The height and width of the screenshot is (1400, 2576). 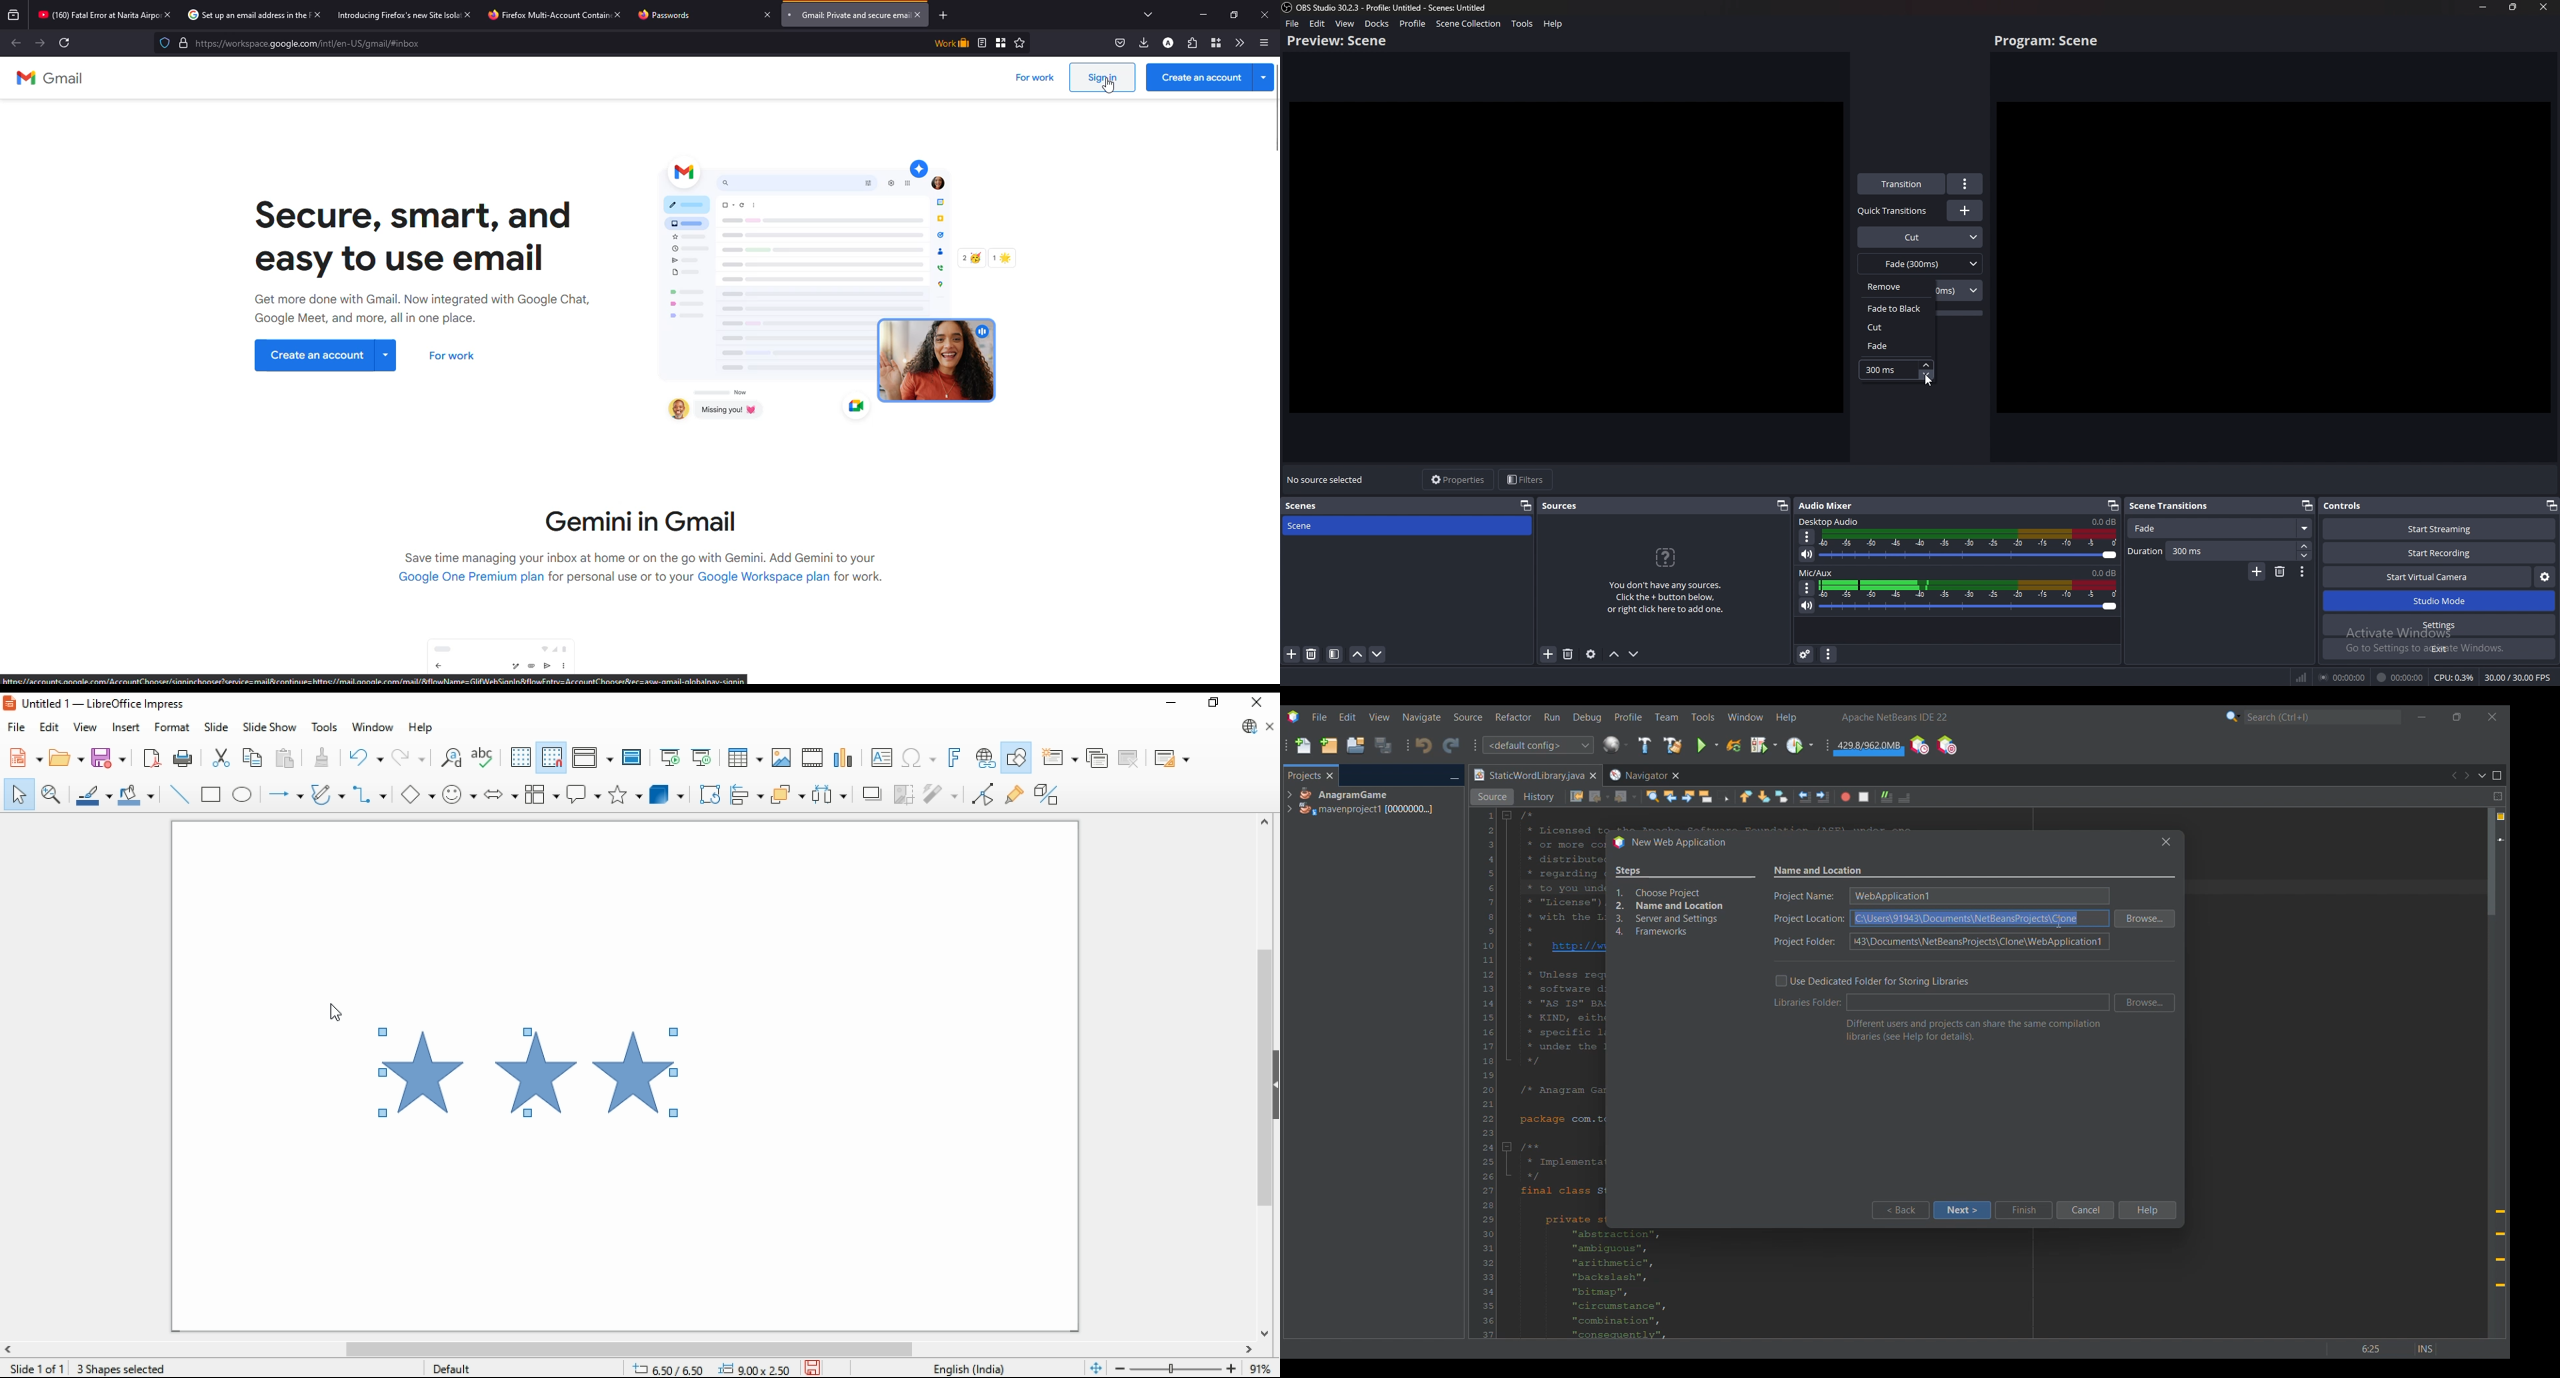 What do you see at coordinates (533, 15) in the screenshot?
I see `Firefox Multi-Account` at bounding box center [533, 15].